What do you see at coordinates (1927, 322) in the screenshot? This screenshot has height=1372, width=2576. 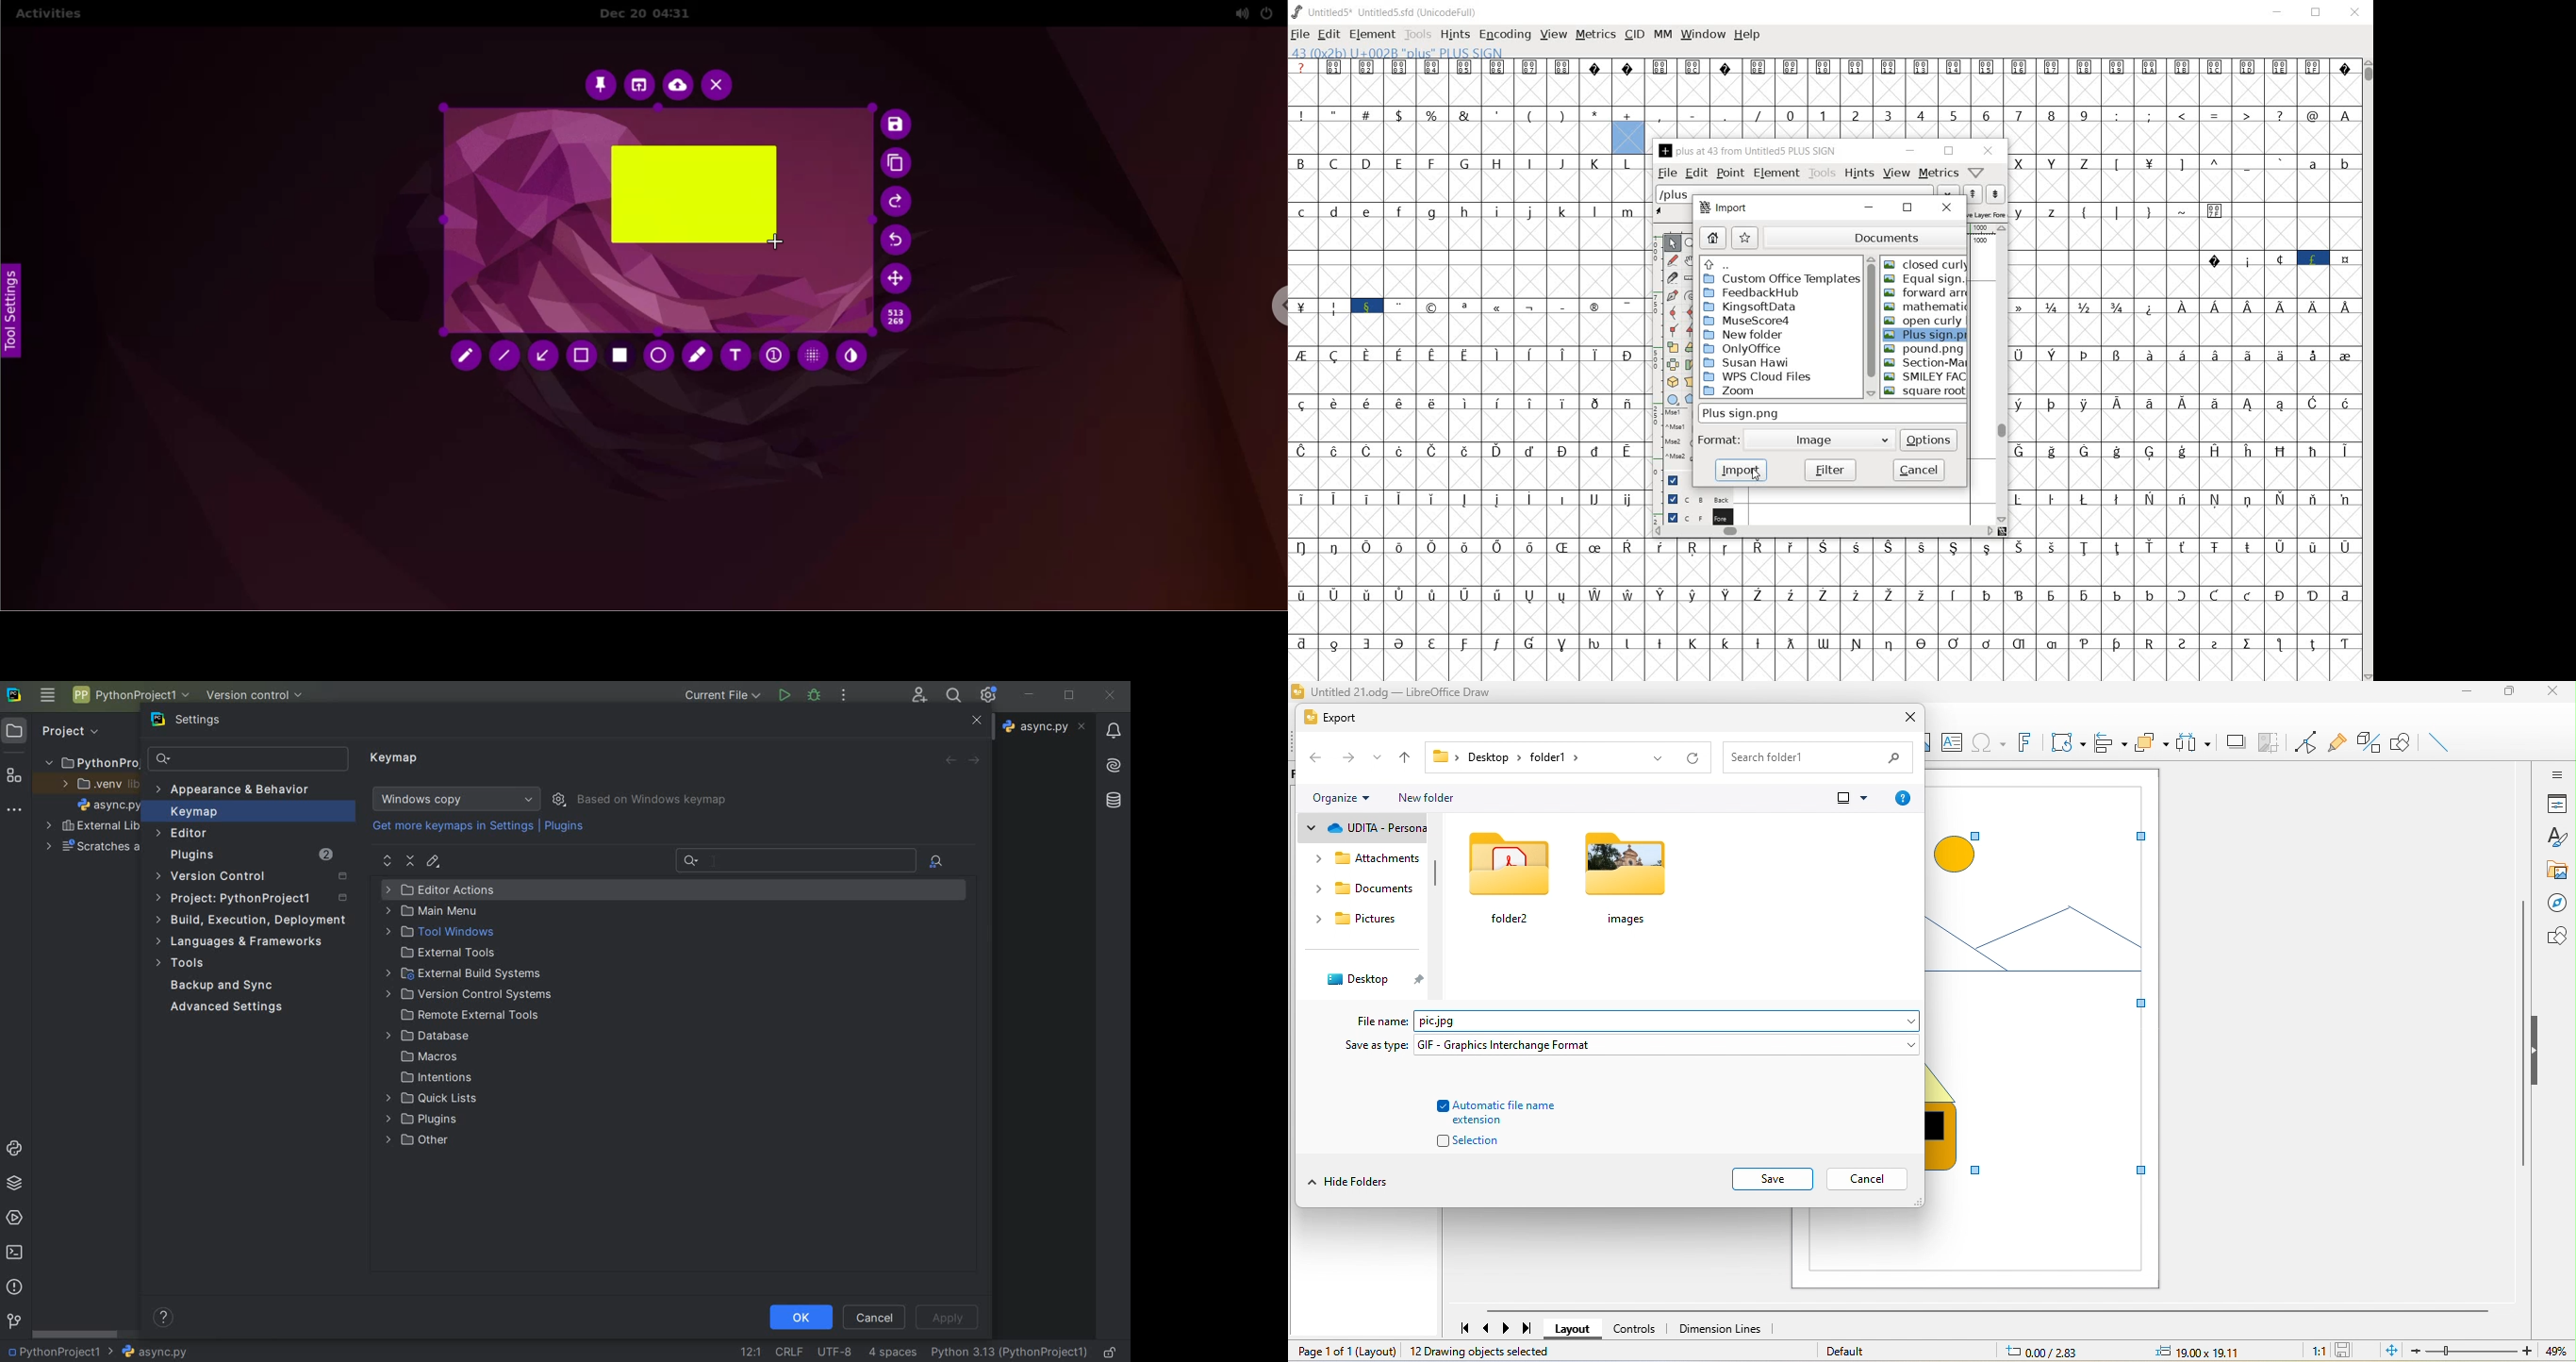 I see `OPEN CURLY` at bounding box center [1927, 322].